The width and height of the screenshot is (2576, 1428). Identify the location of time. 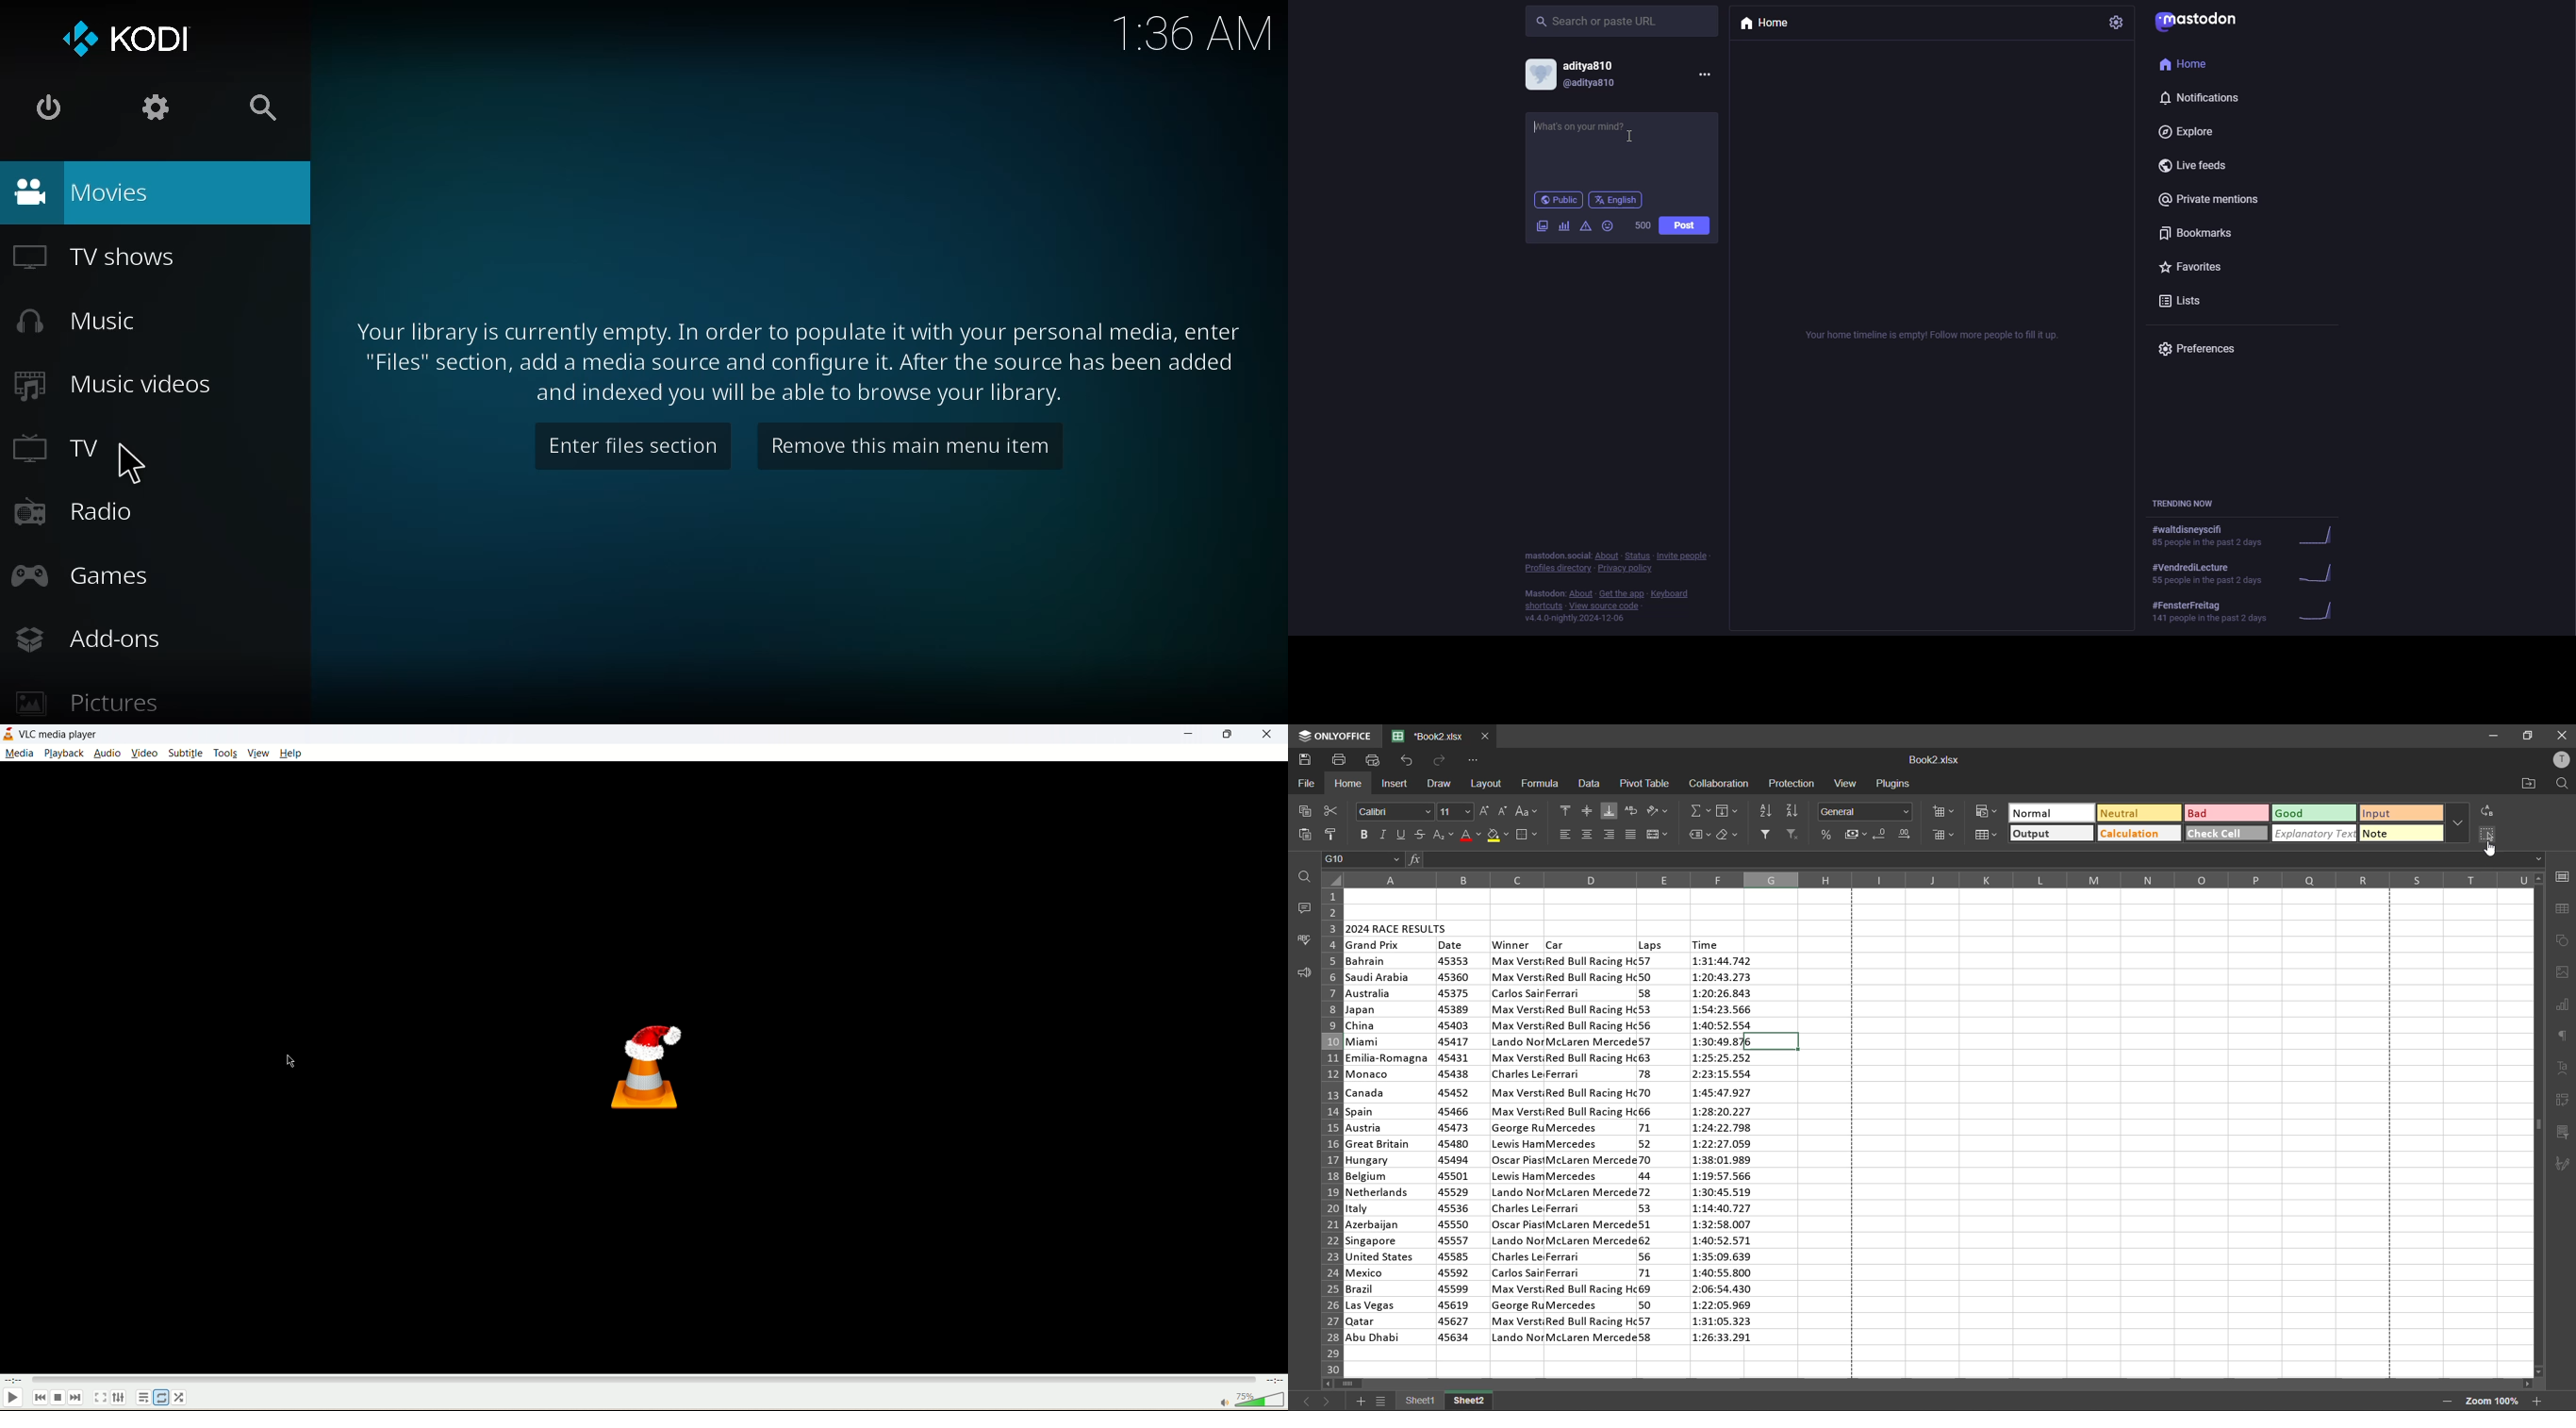
(1194, 30).